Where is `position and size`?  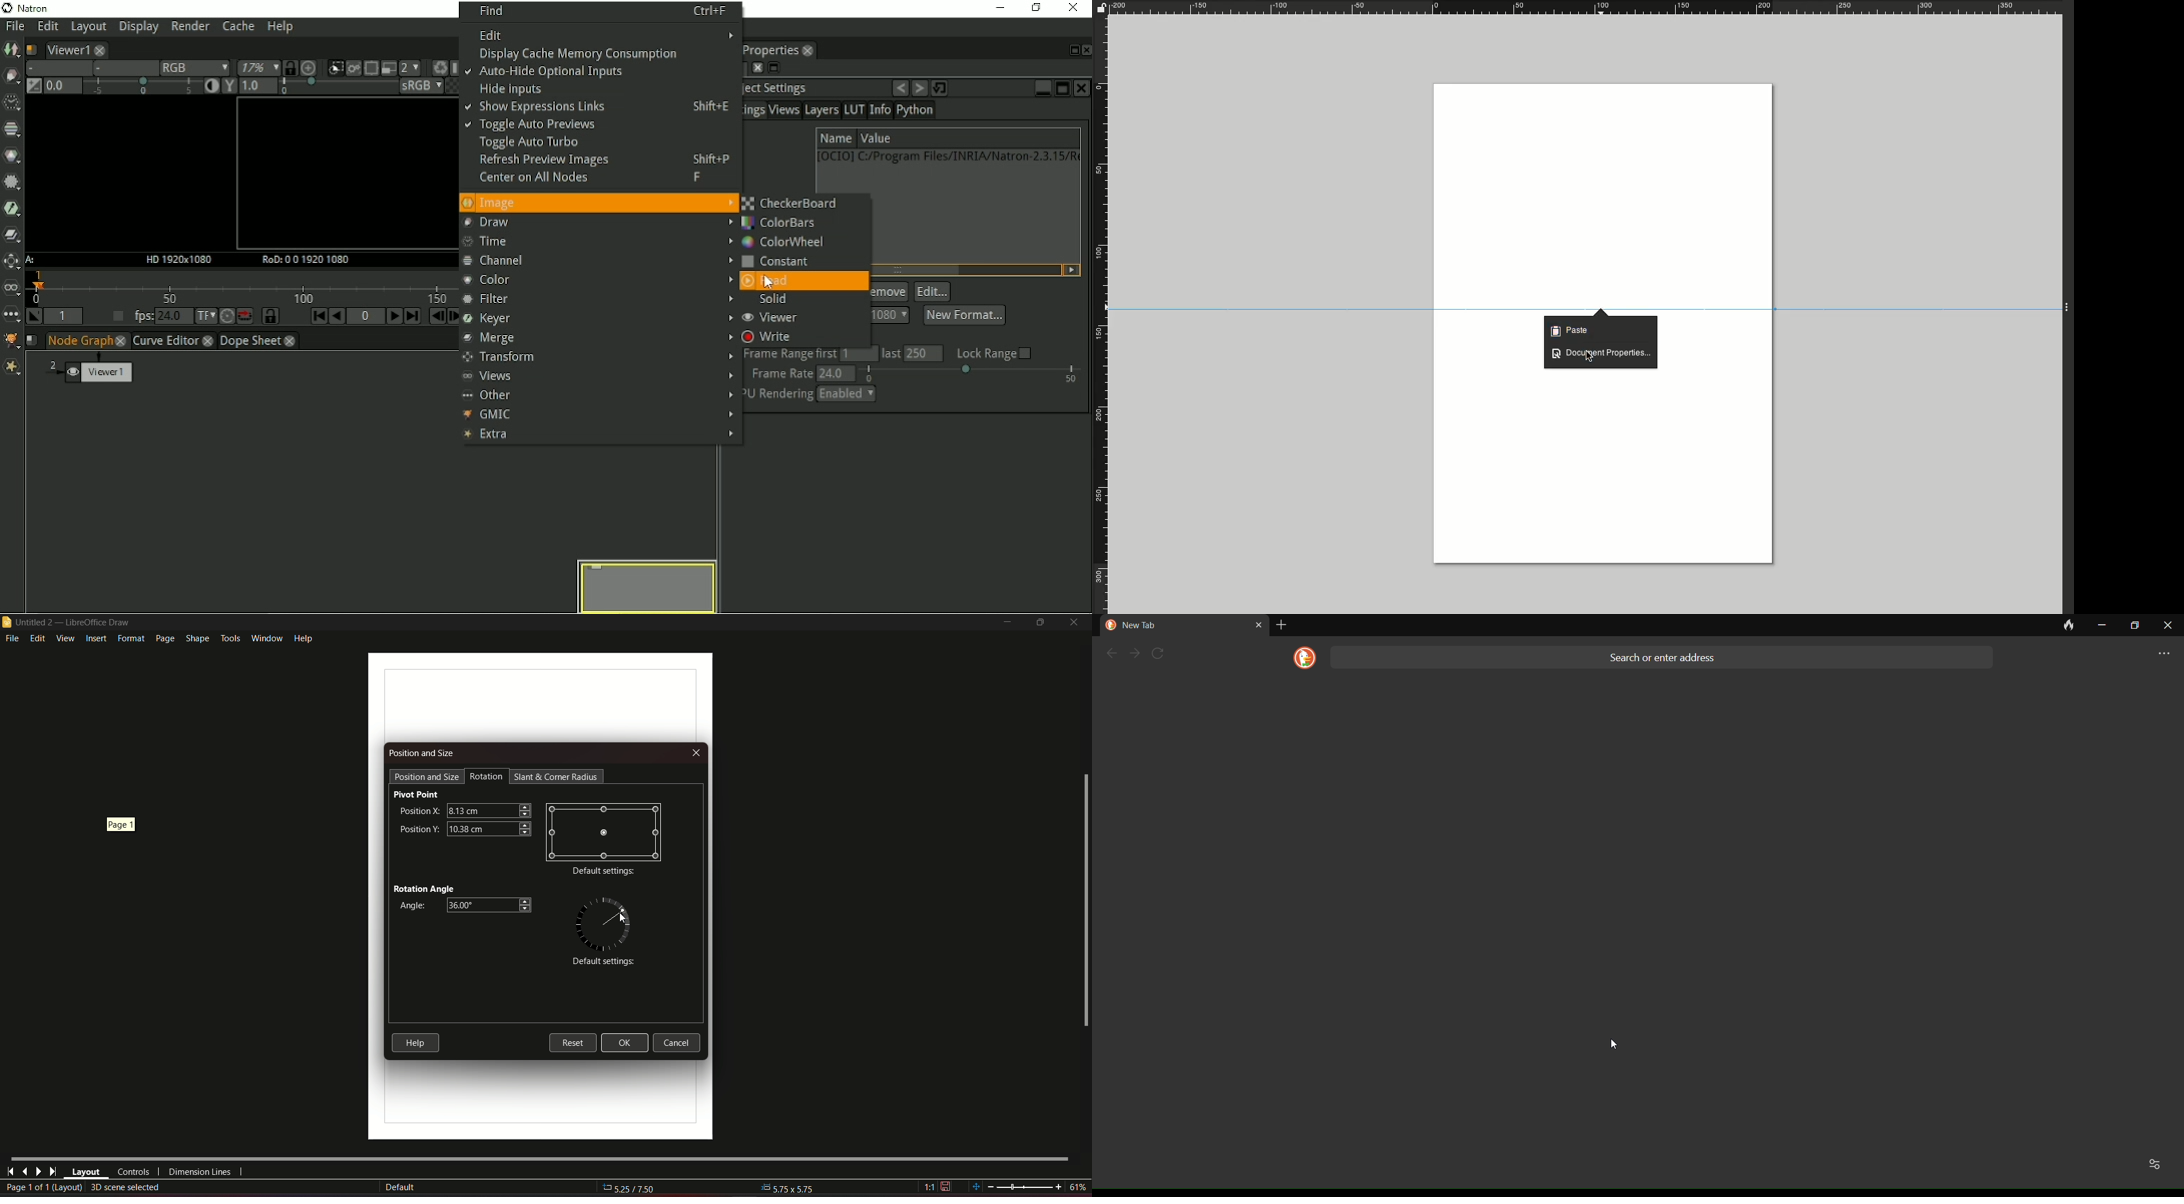 position and size is located at coordinates (427, 776).